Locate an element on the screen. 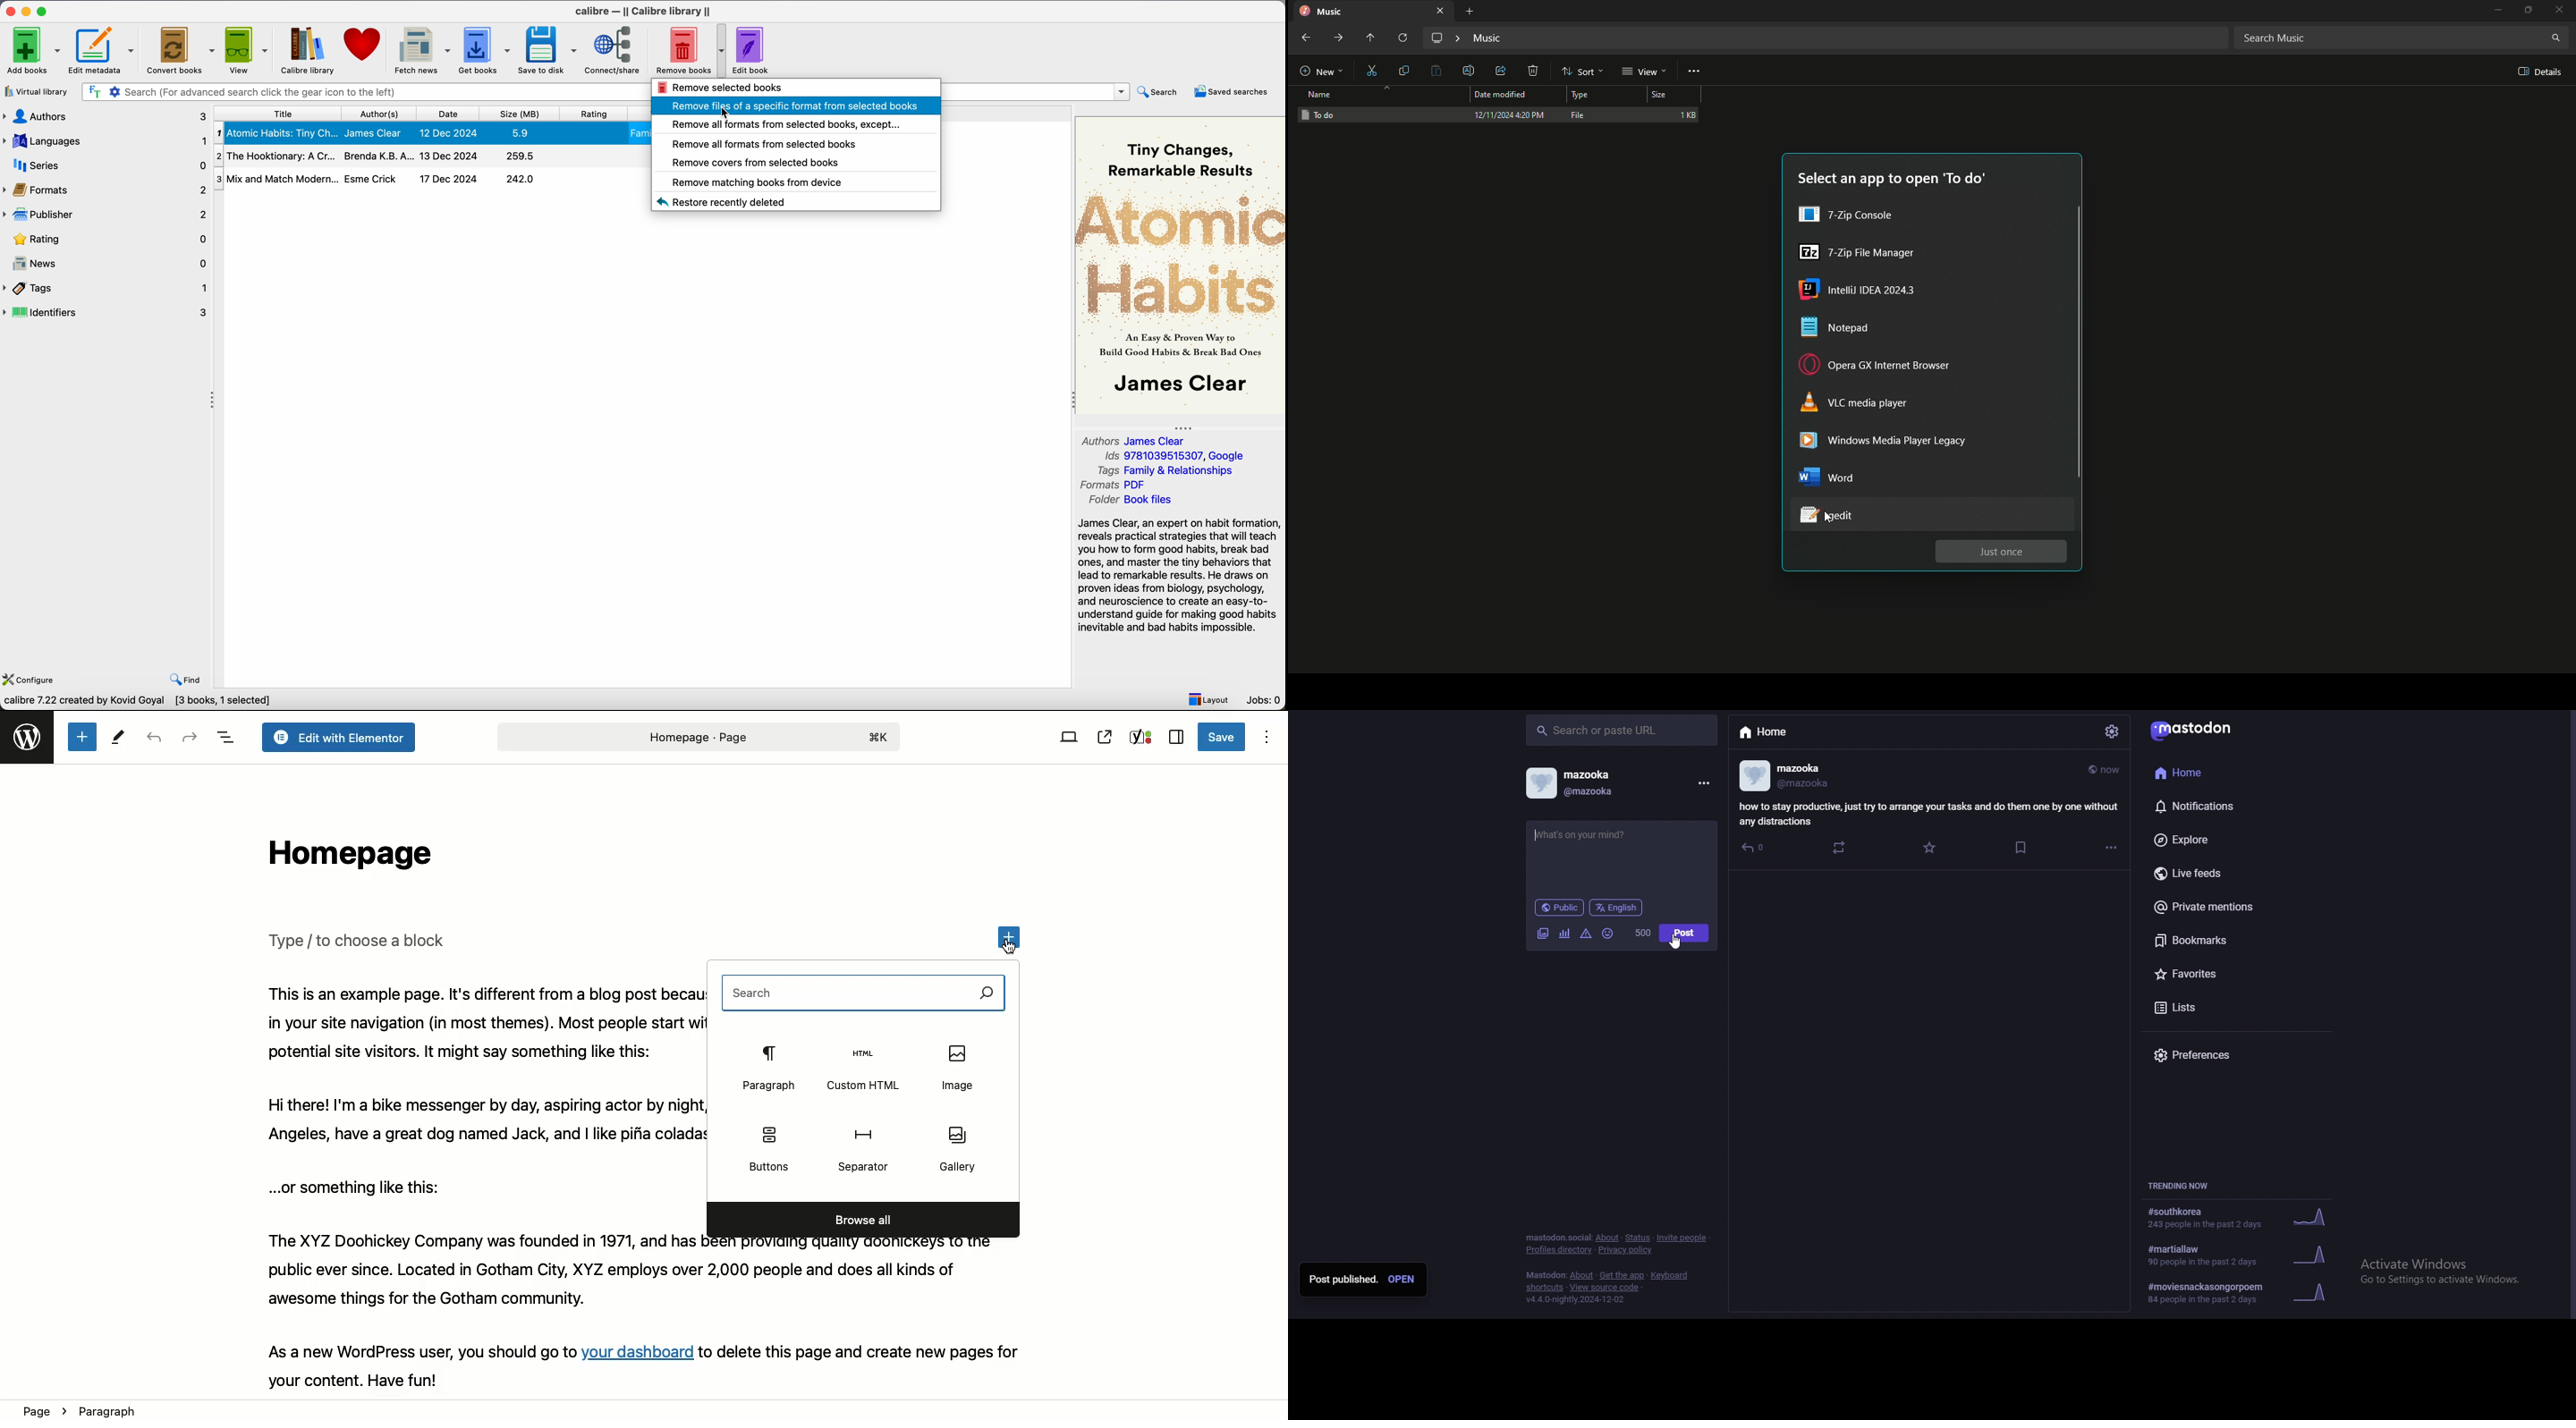 This screenshot has width=2576, height=1428. privacy policy is located at coordinates (1627, 1251).